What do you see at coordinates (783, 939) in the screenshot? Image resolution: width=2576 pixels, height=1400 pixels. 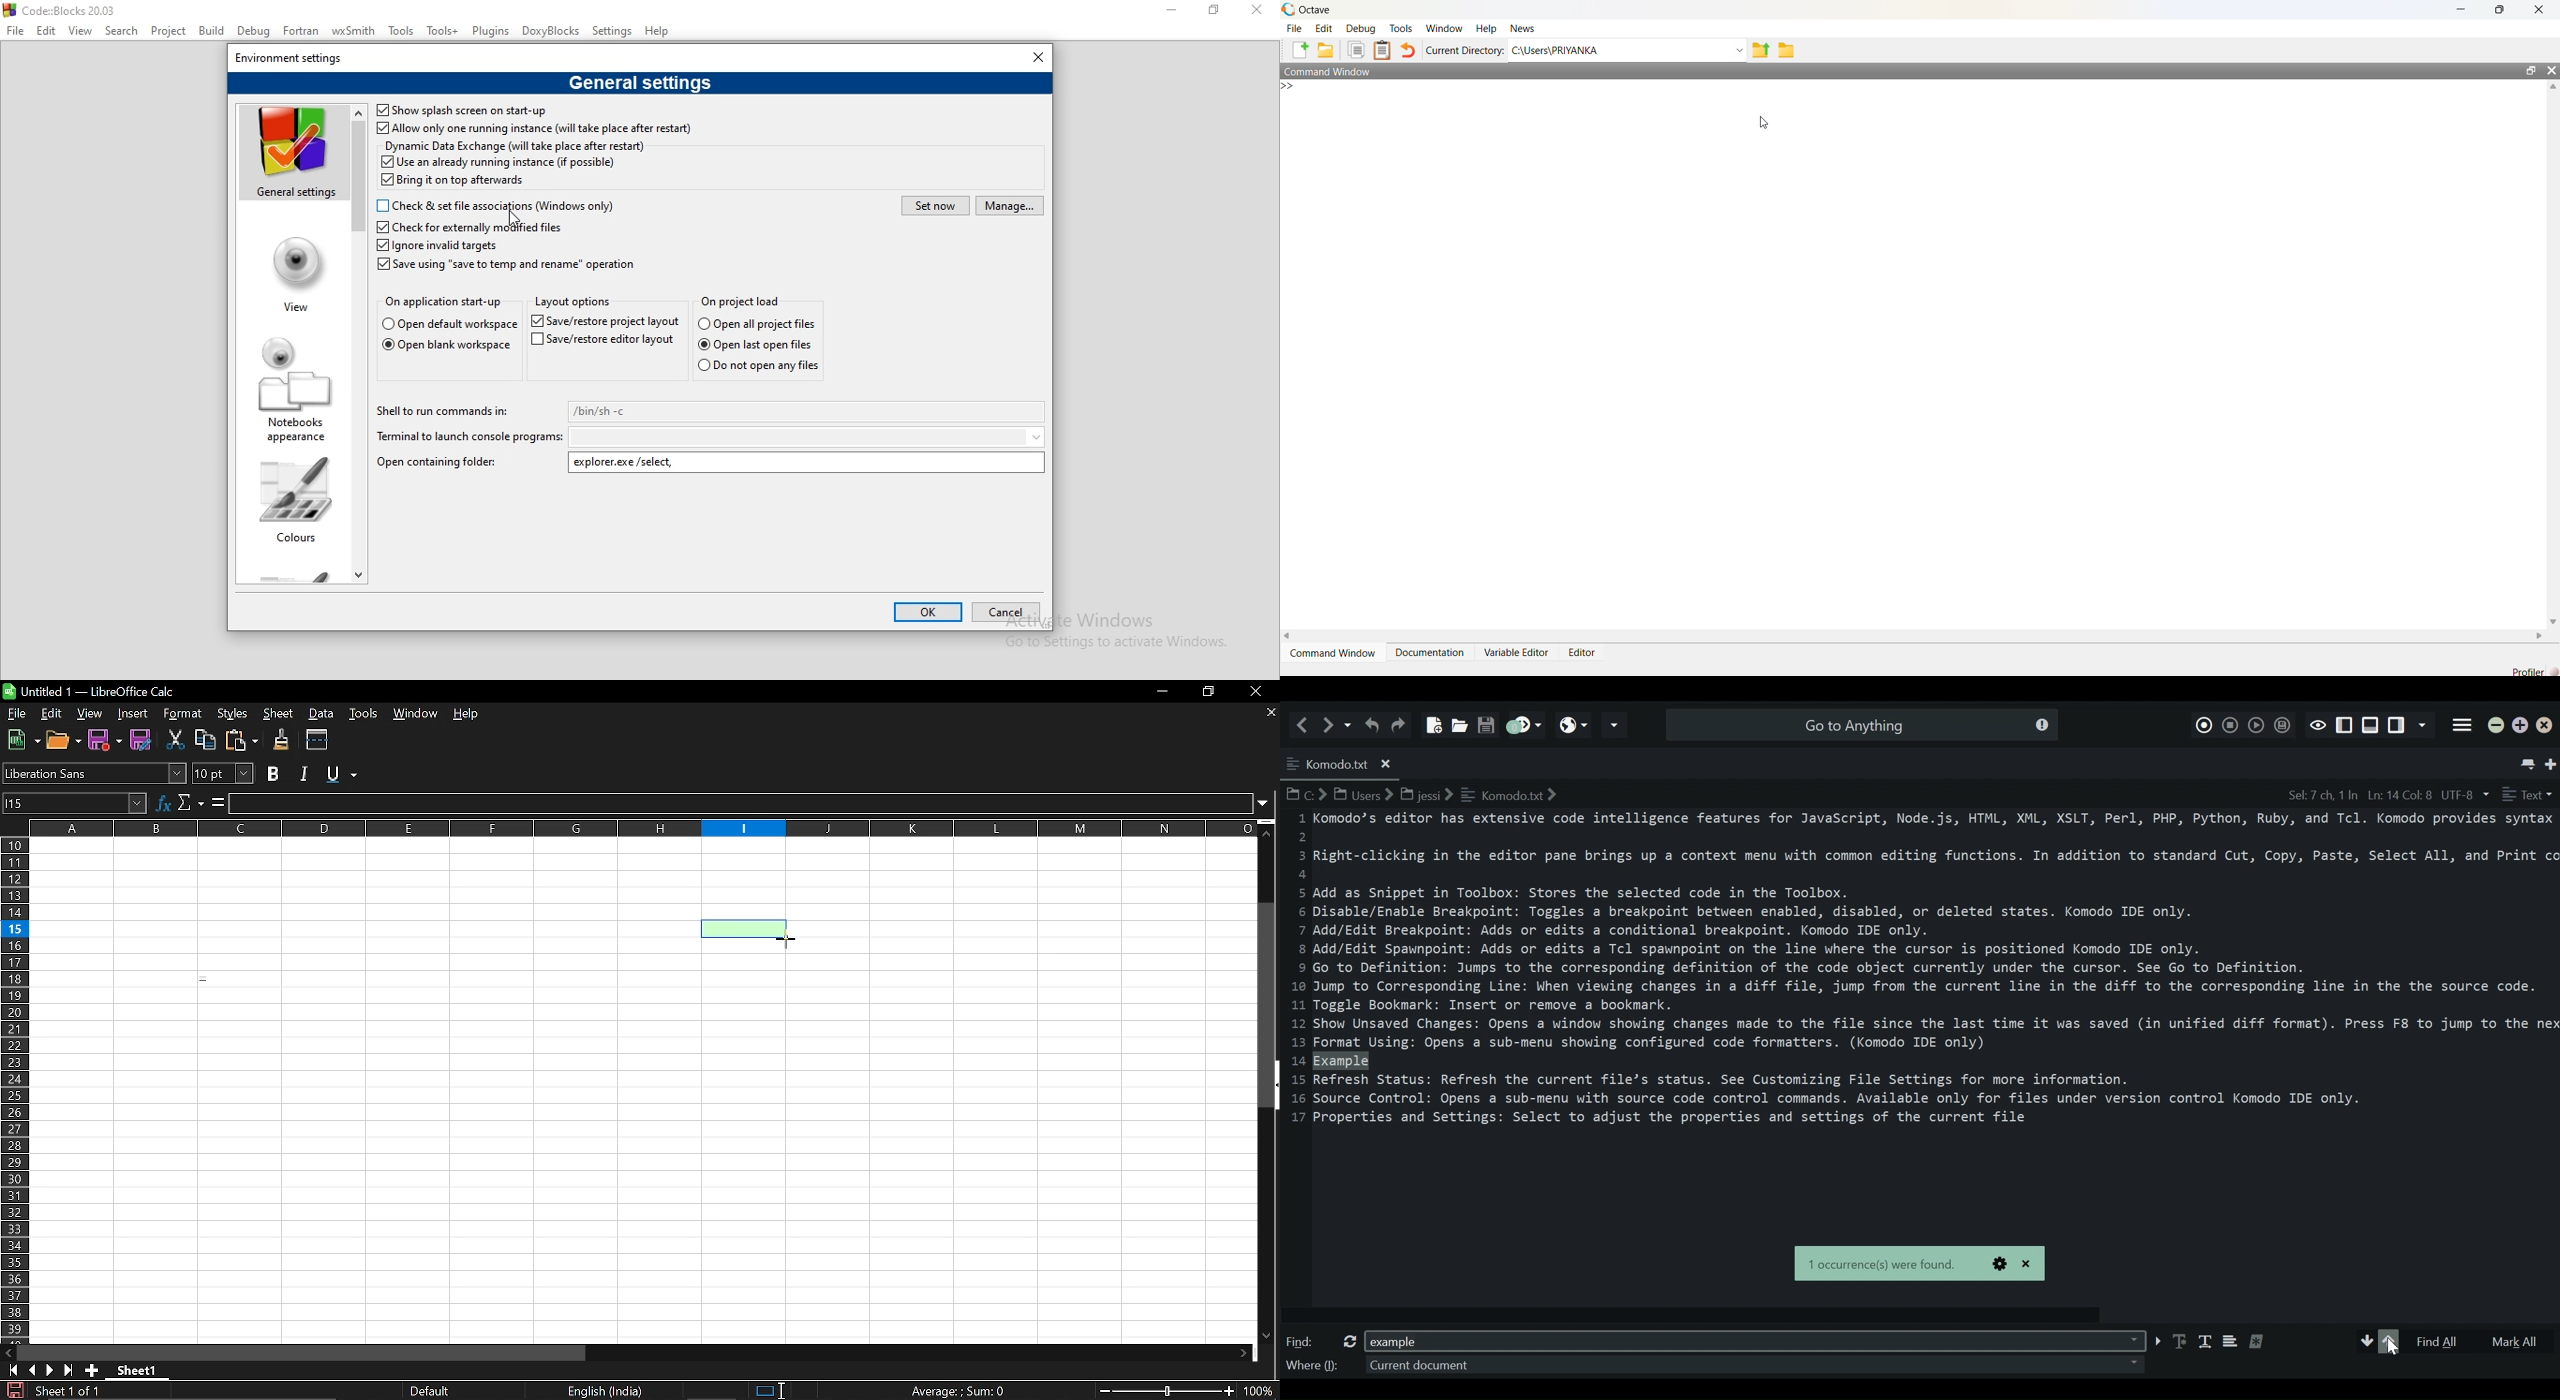 I see `Cursor` at bounding box center [783, 939].